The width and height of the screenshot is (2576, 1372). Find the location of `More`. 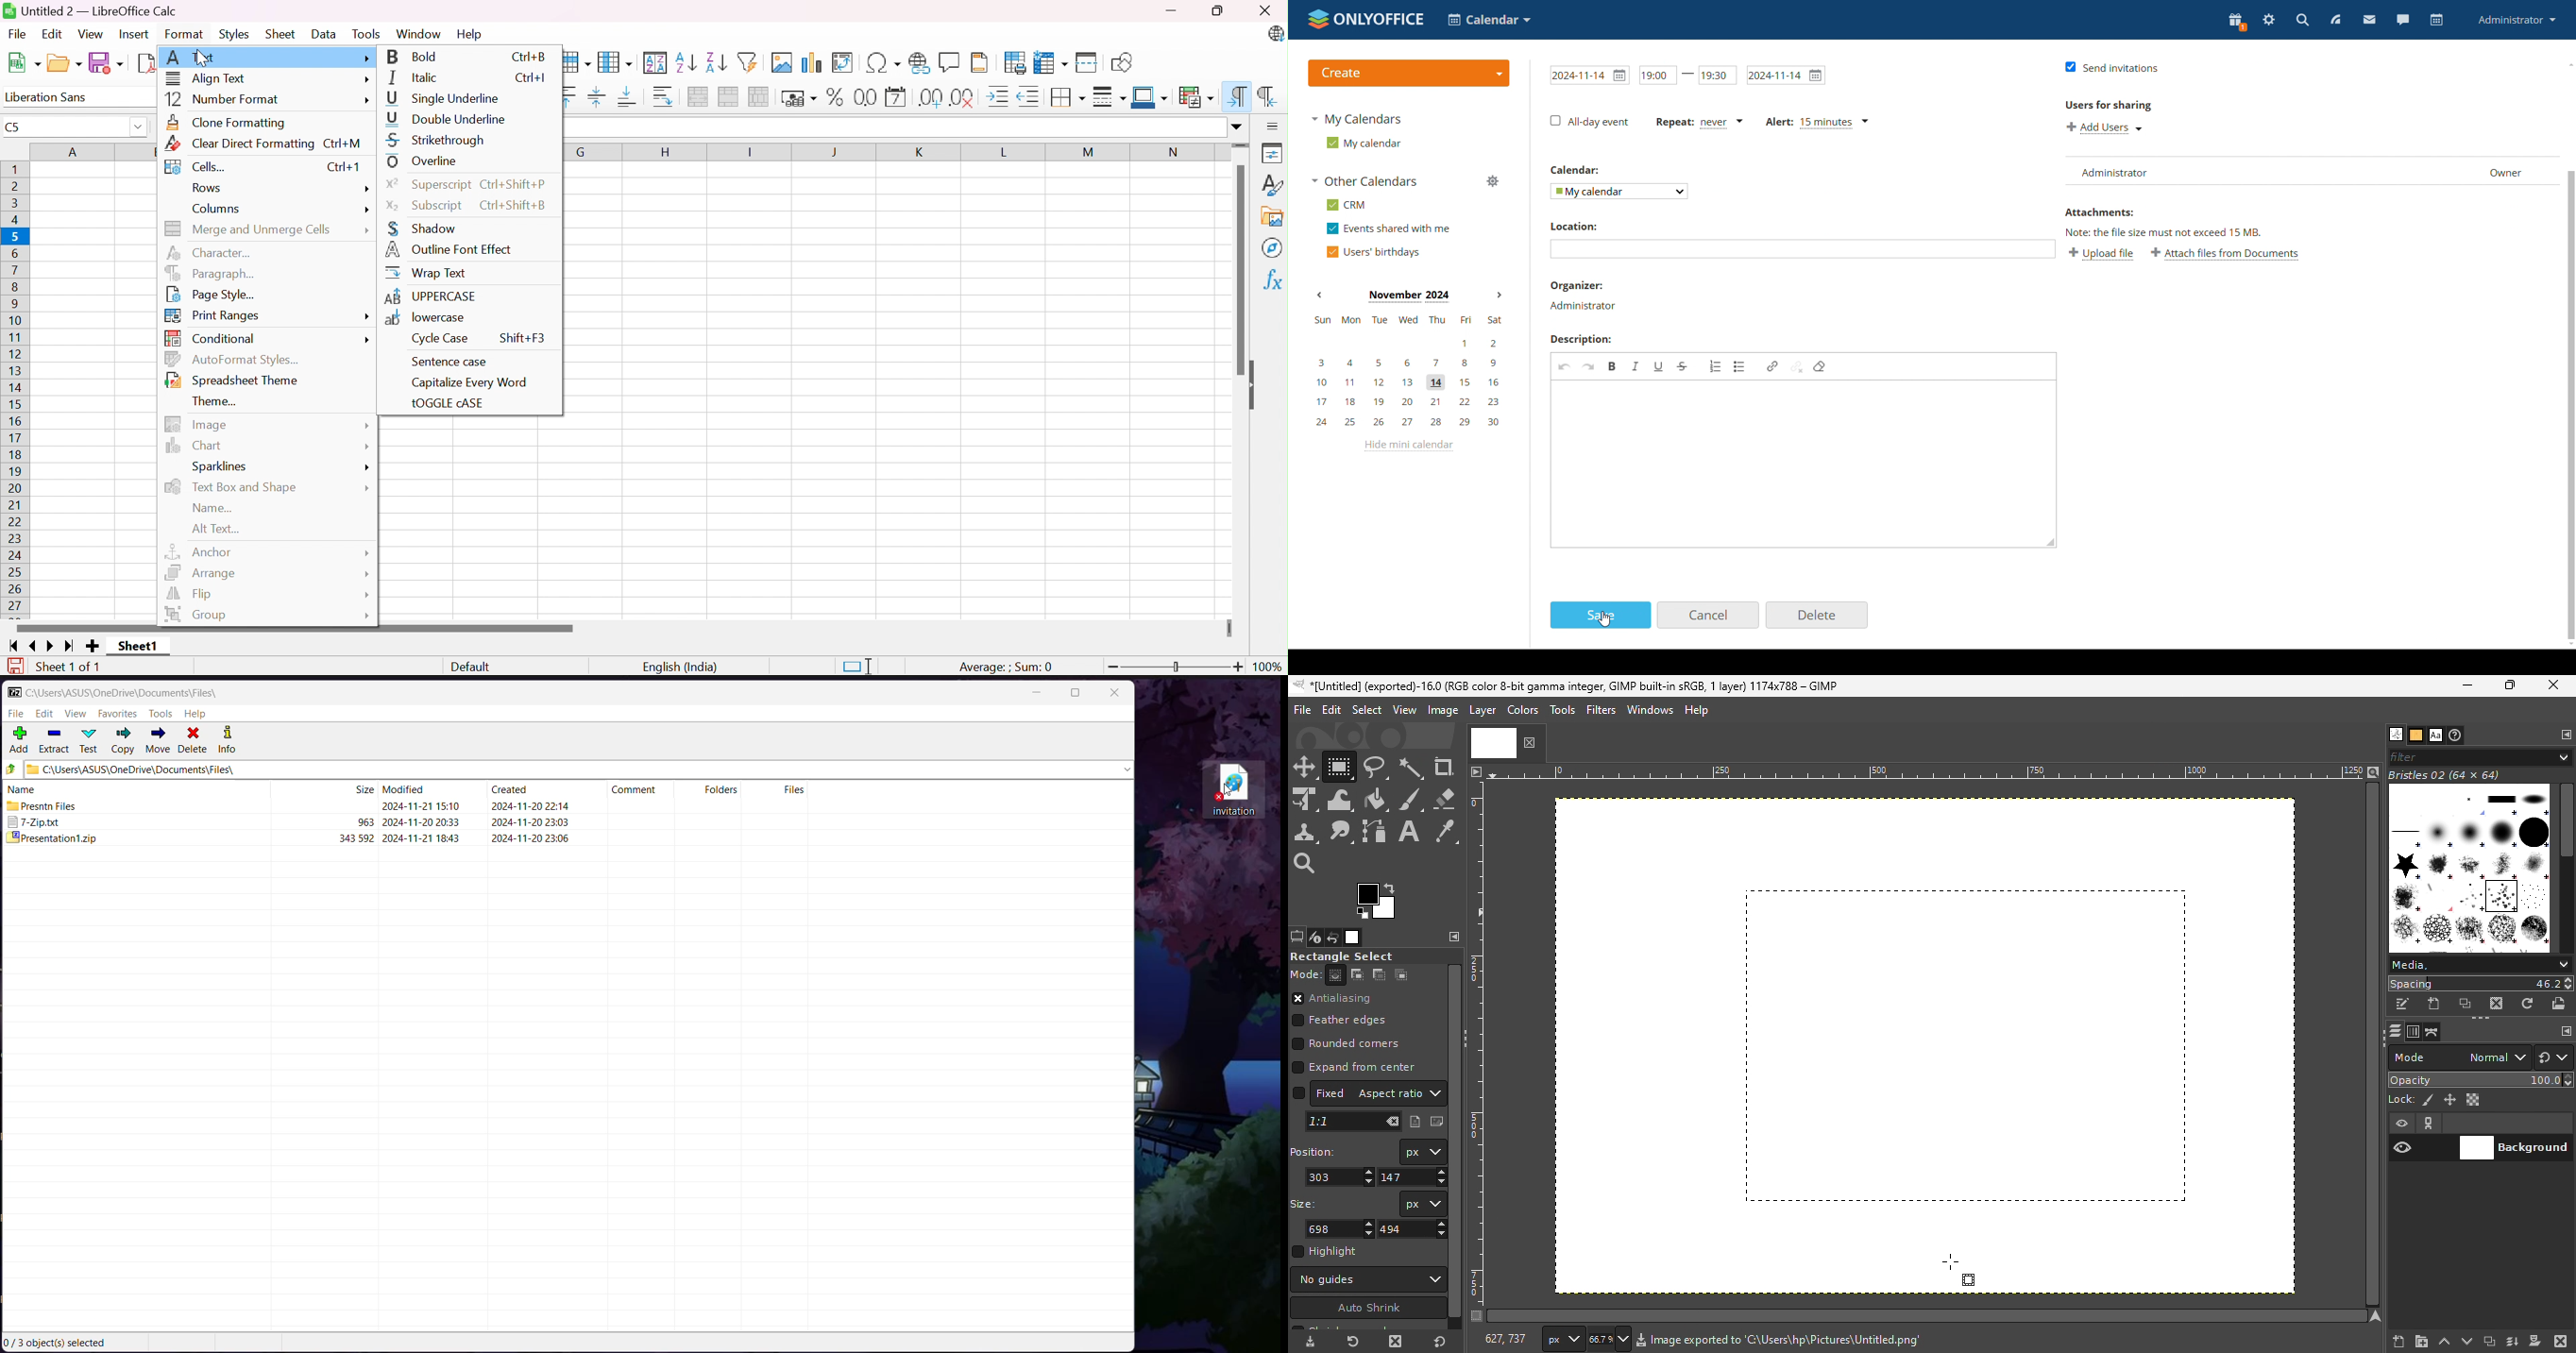

More is located at coordinates (367, 489).